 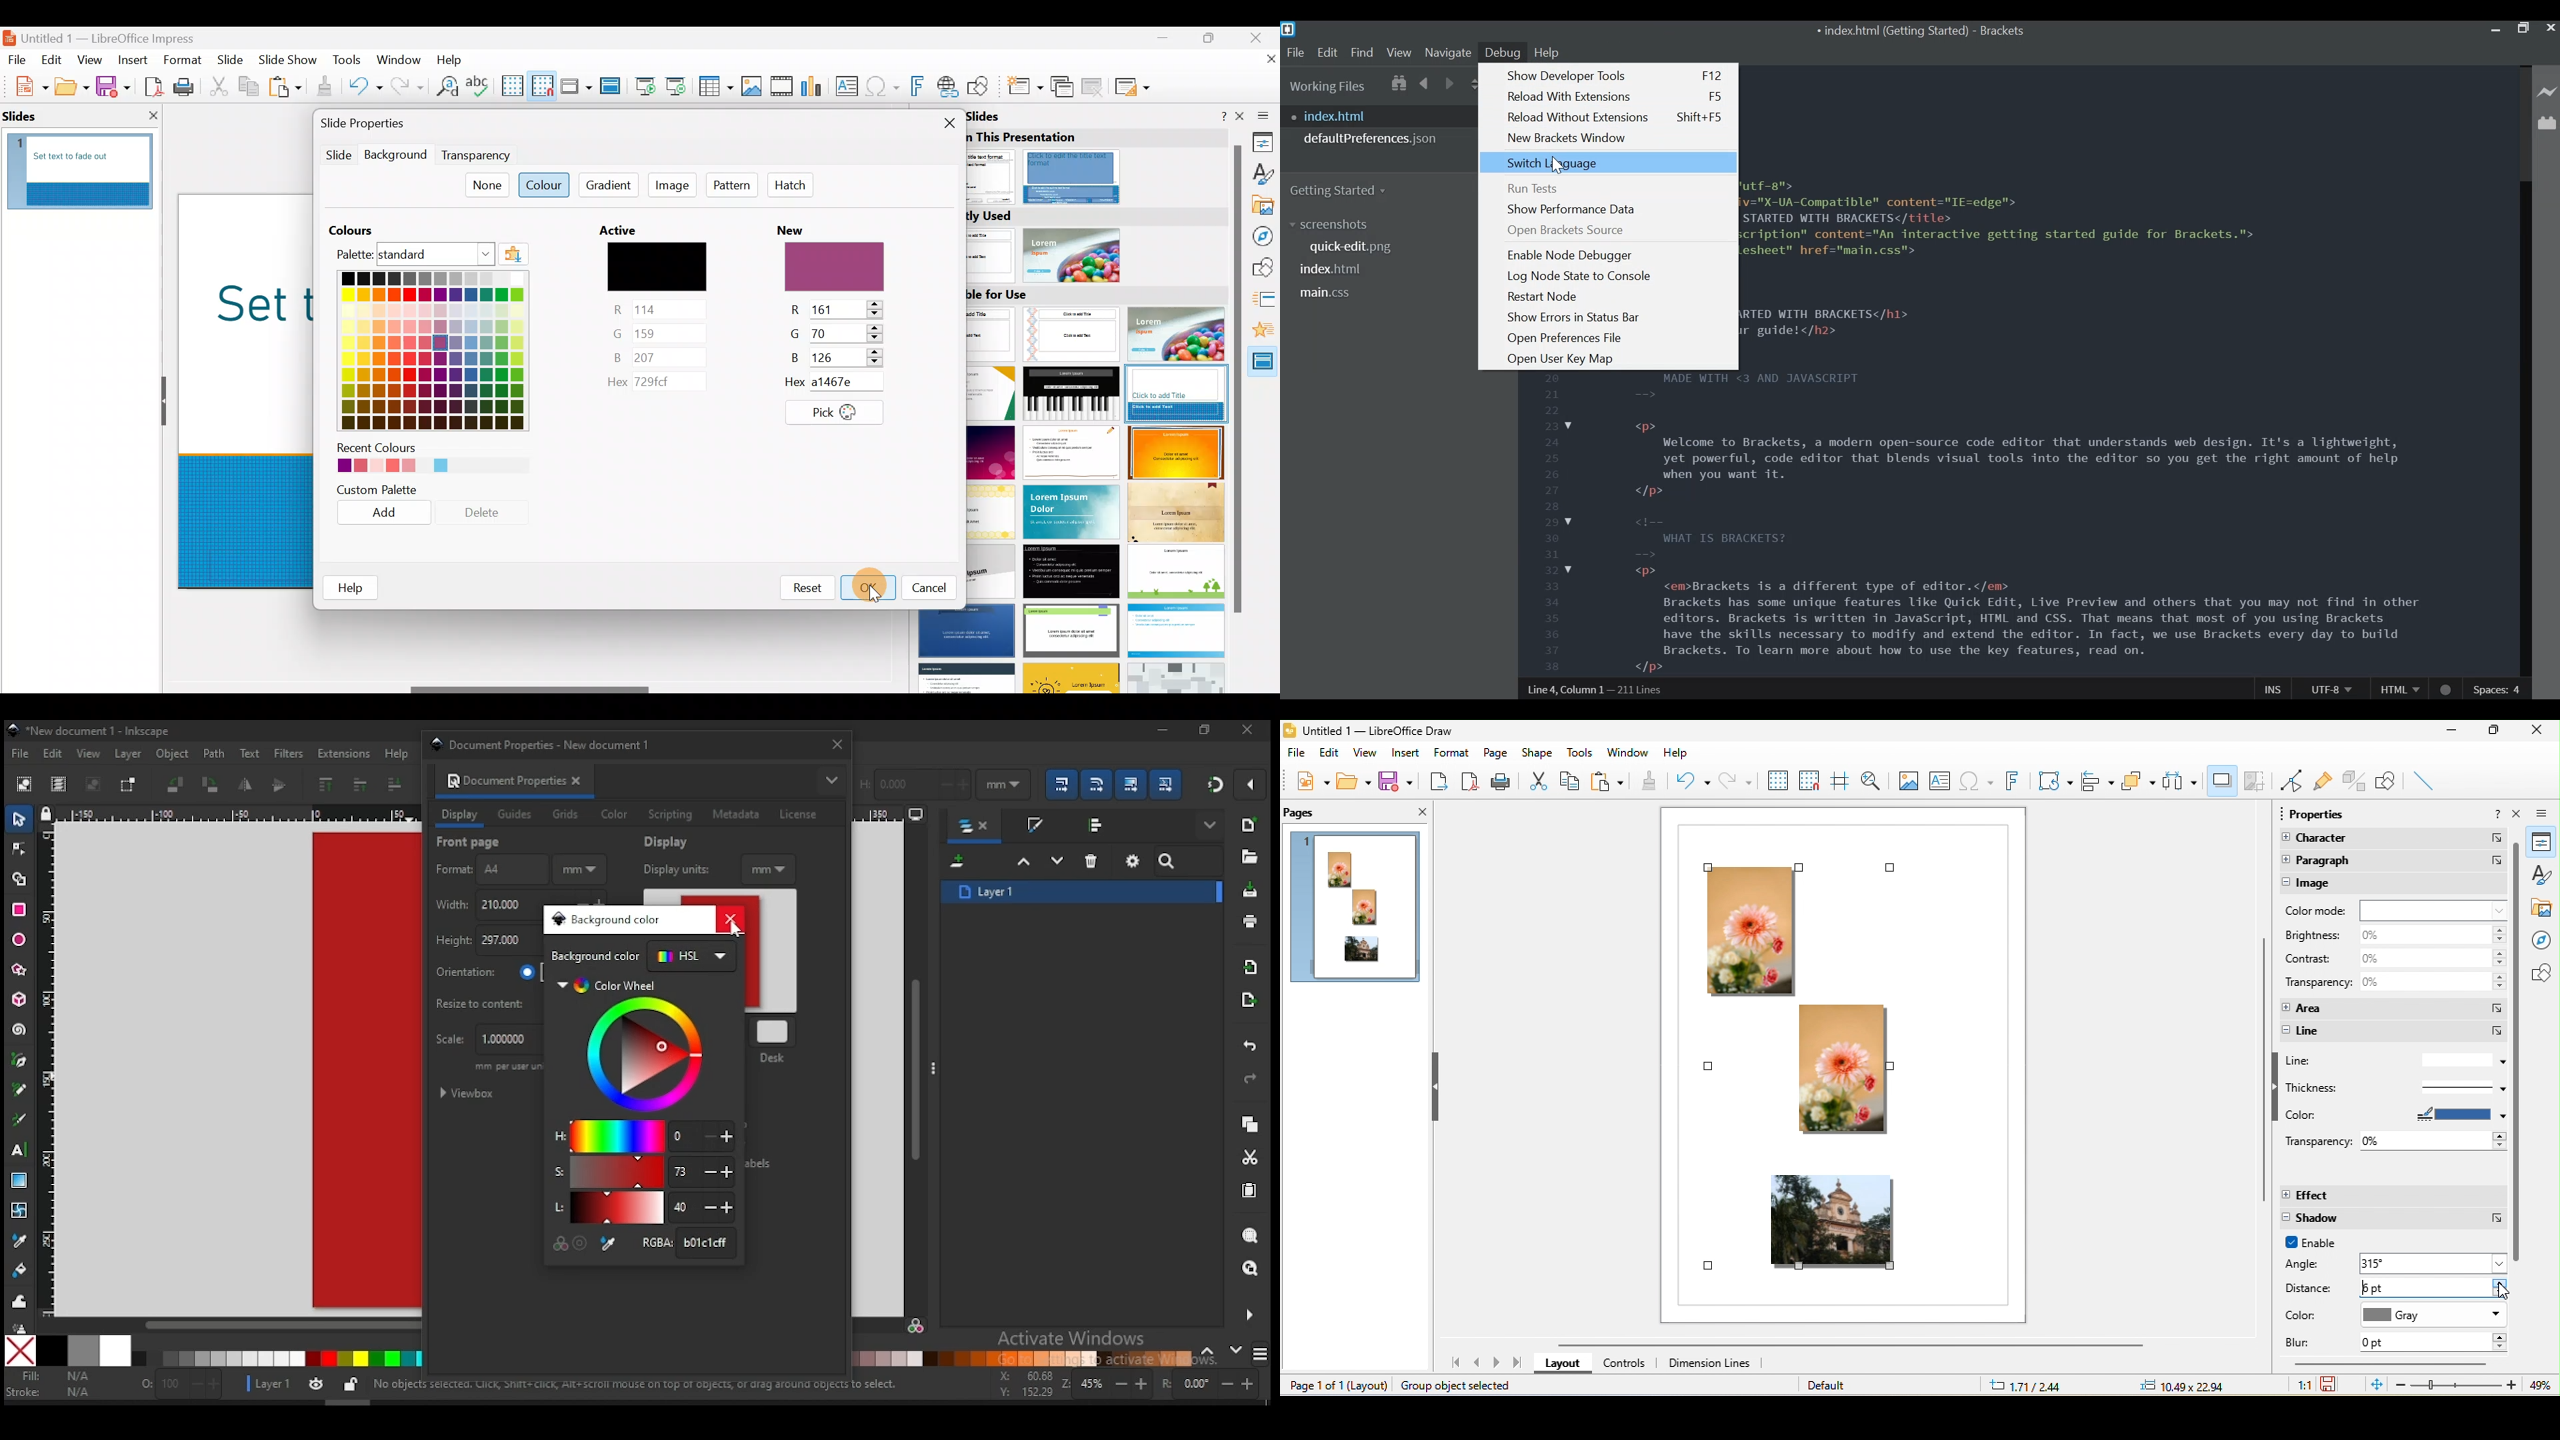 What do you see at coordinates (659, 267) in the screenshot?
I see `preview` at bounding box center [659, 267].